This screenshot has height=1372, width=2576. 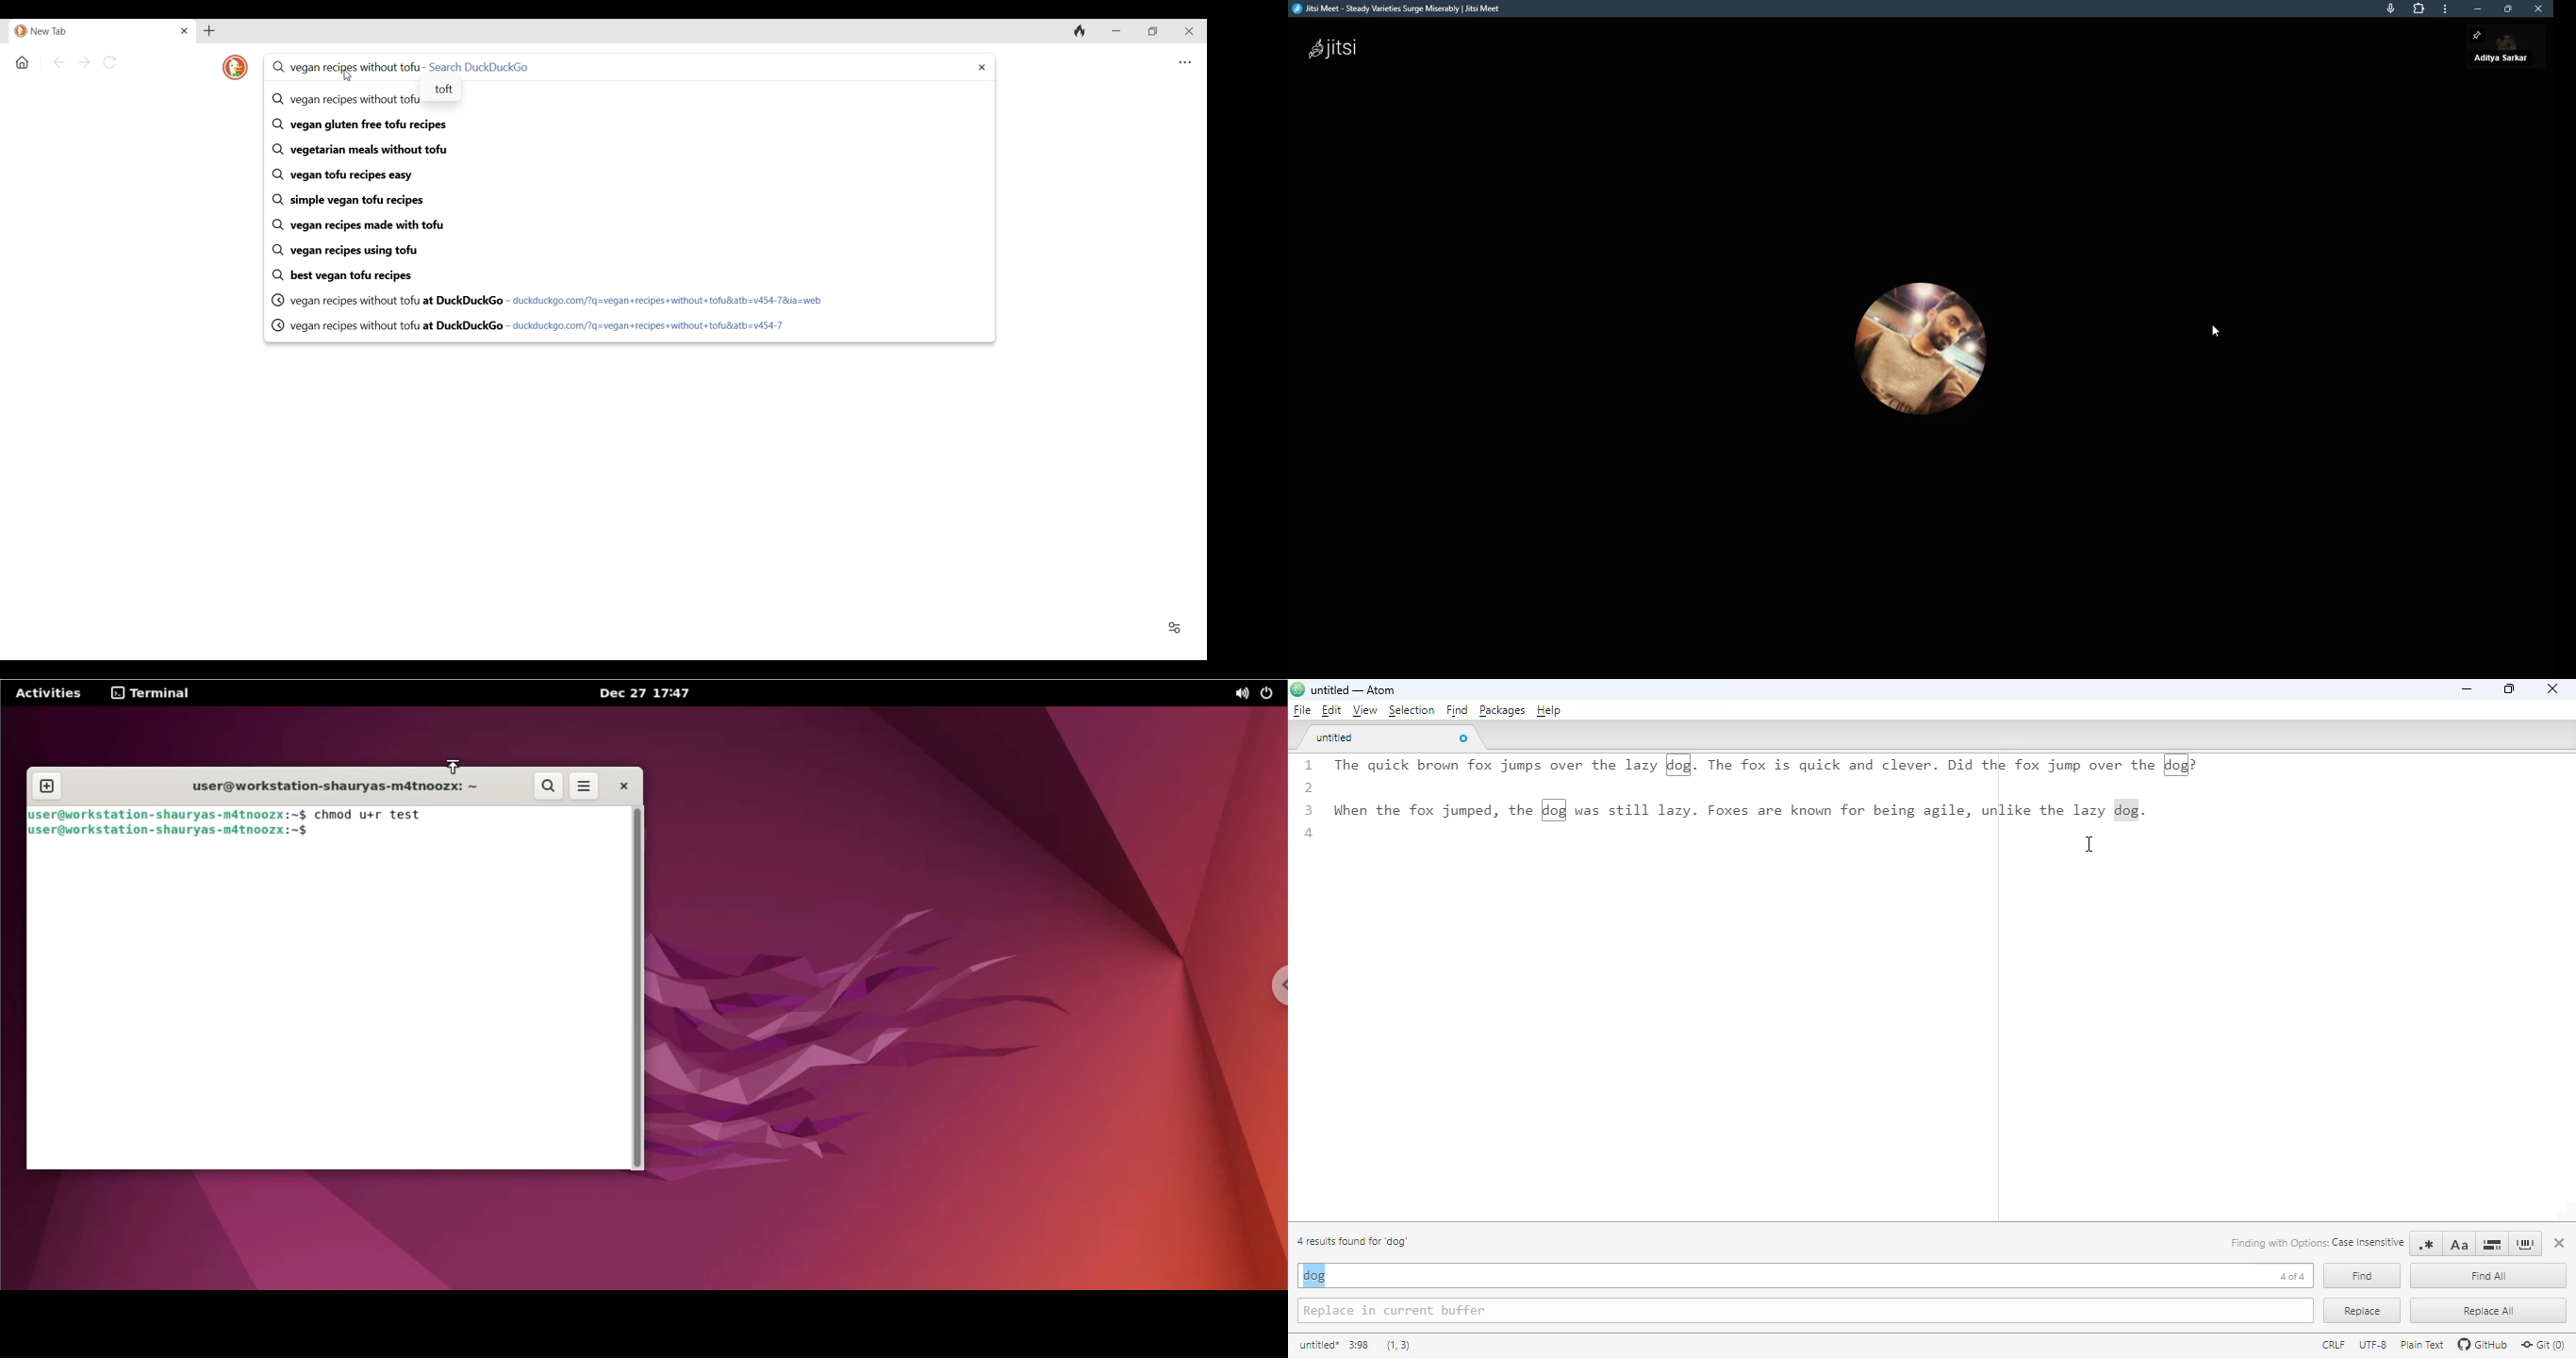 I want to click on power options, so click(x=1270, y=692).